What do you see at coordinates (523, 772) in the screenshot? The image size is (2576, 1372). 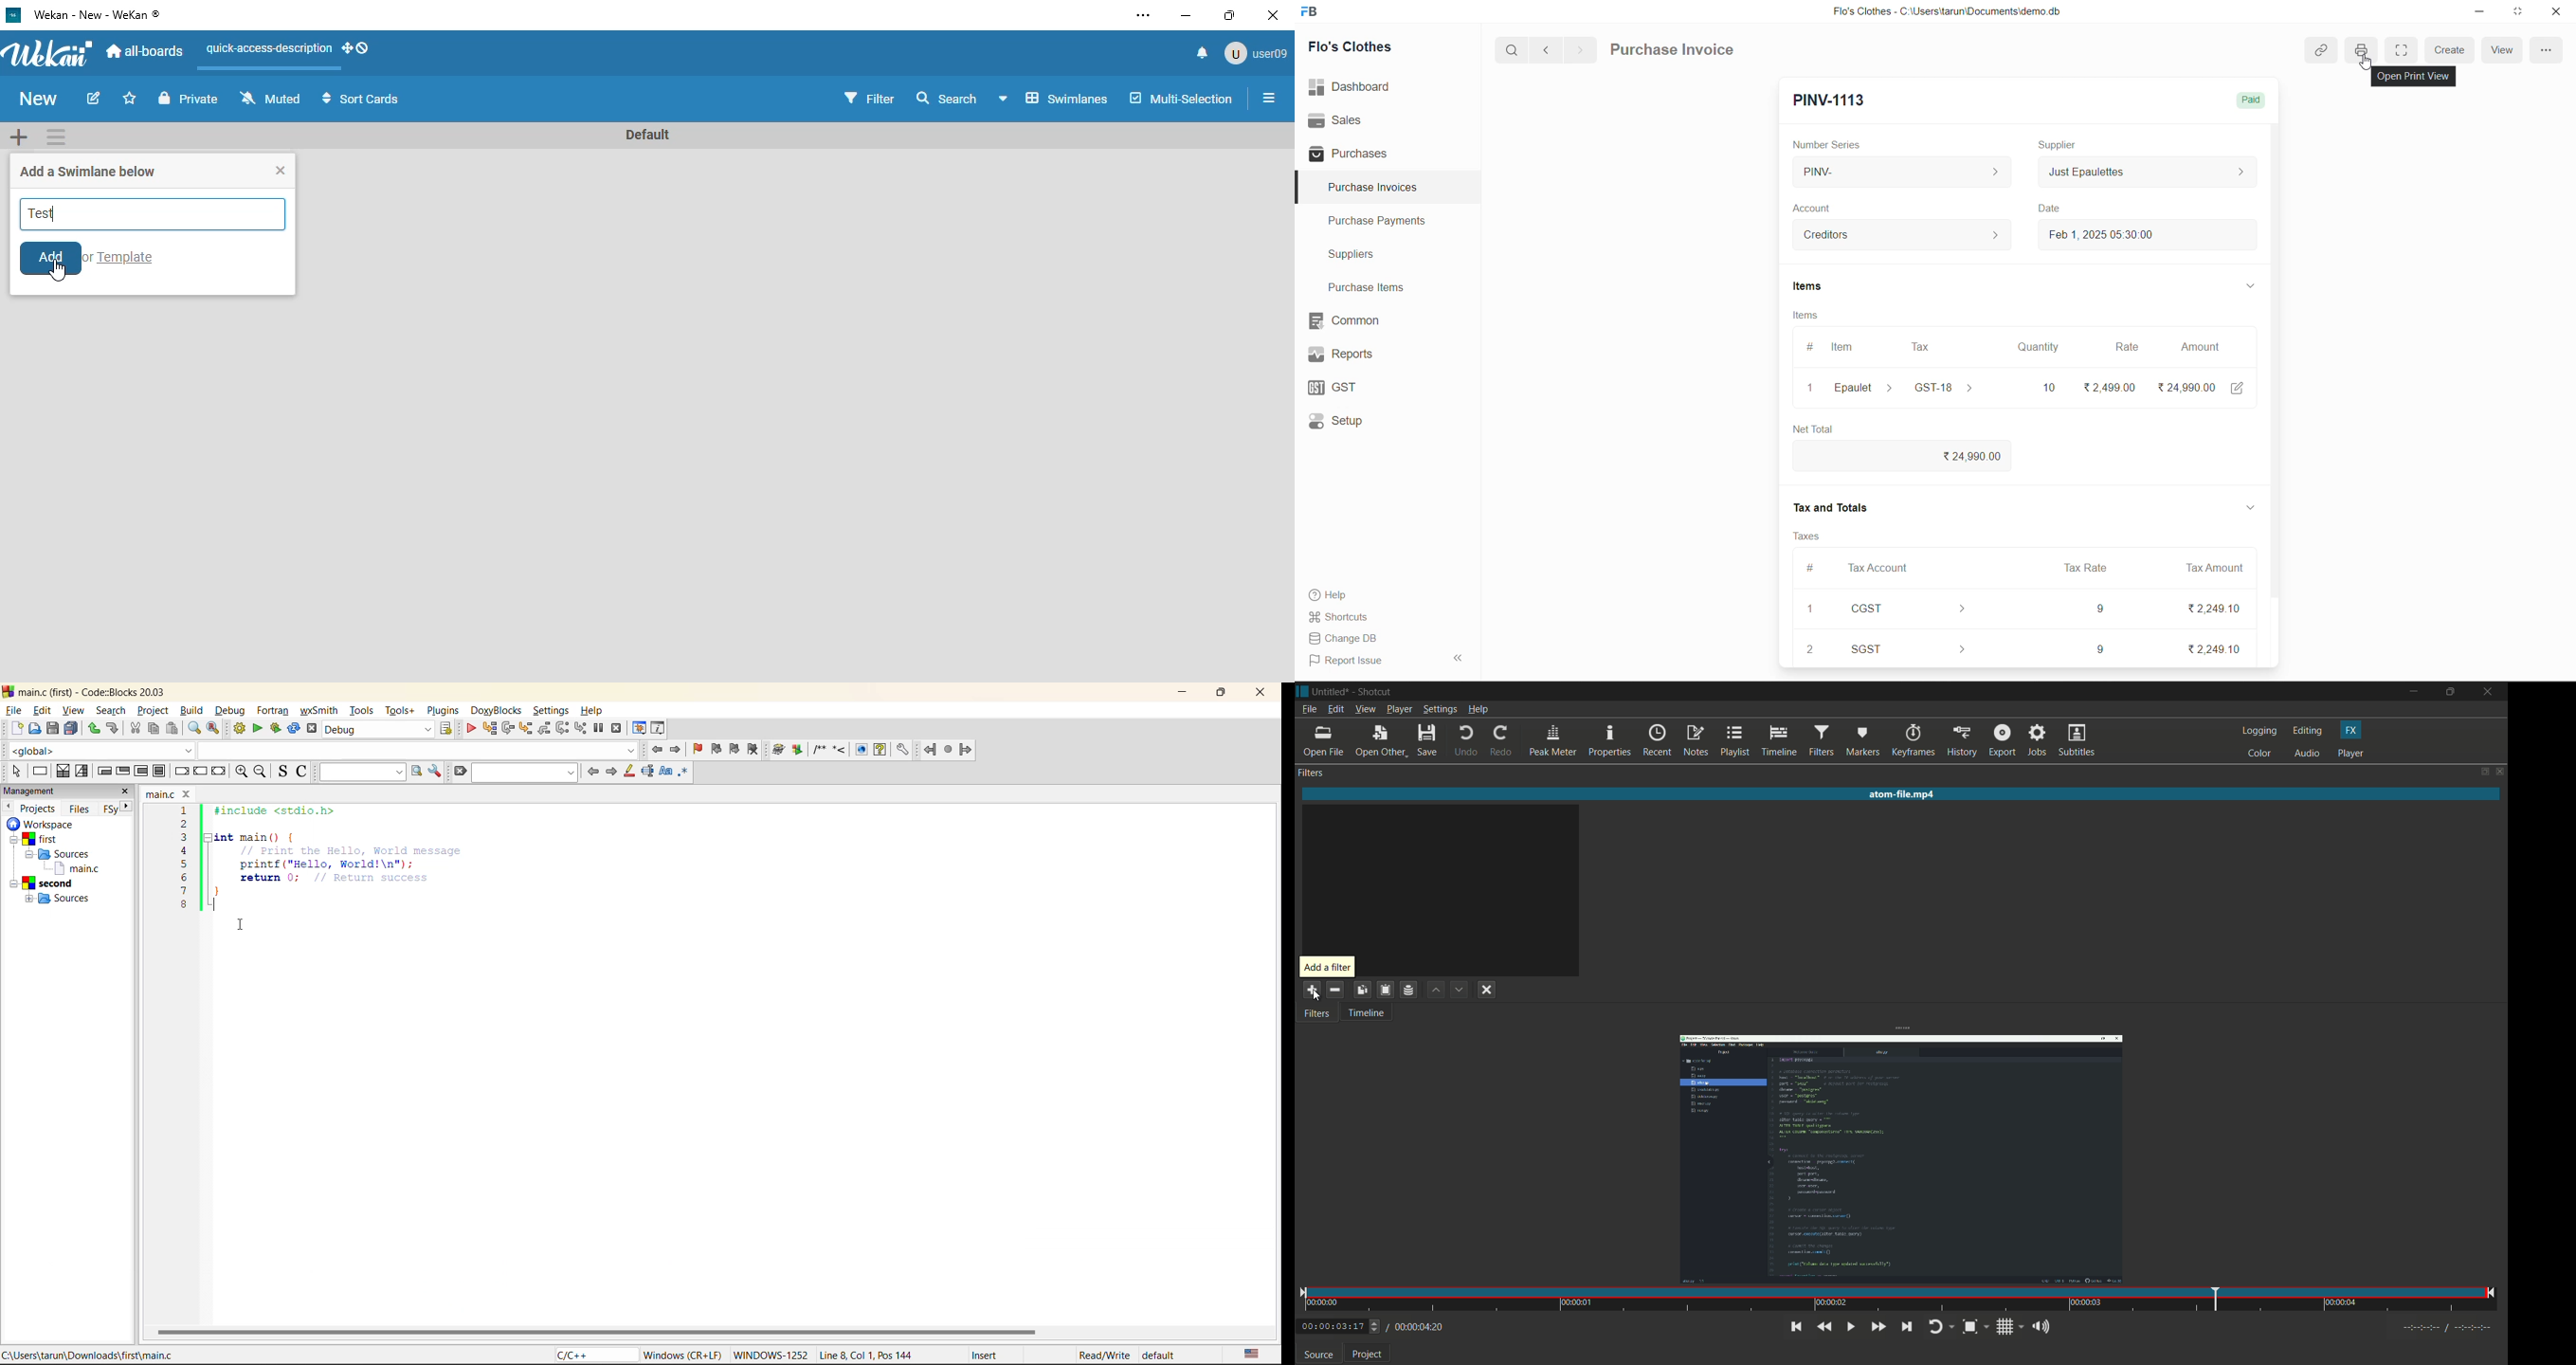 I see `search` at bounding box center [523, 772].